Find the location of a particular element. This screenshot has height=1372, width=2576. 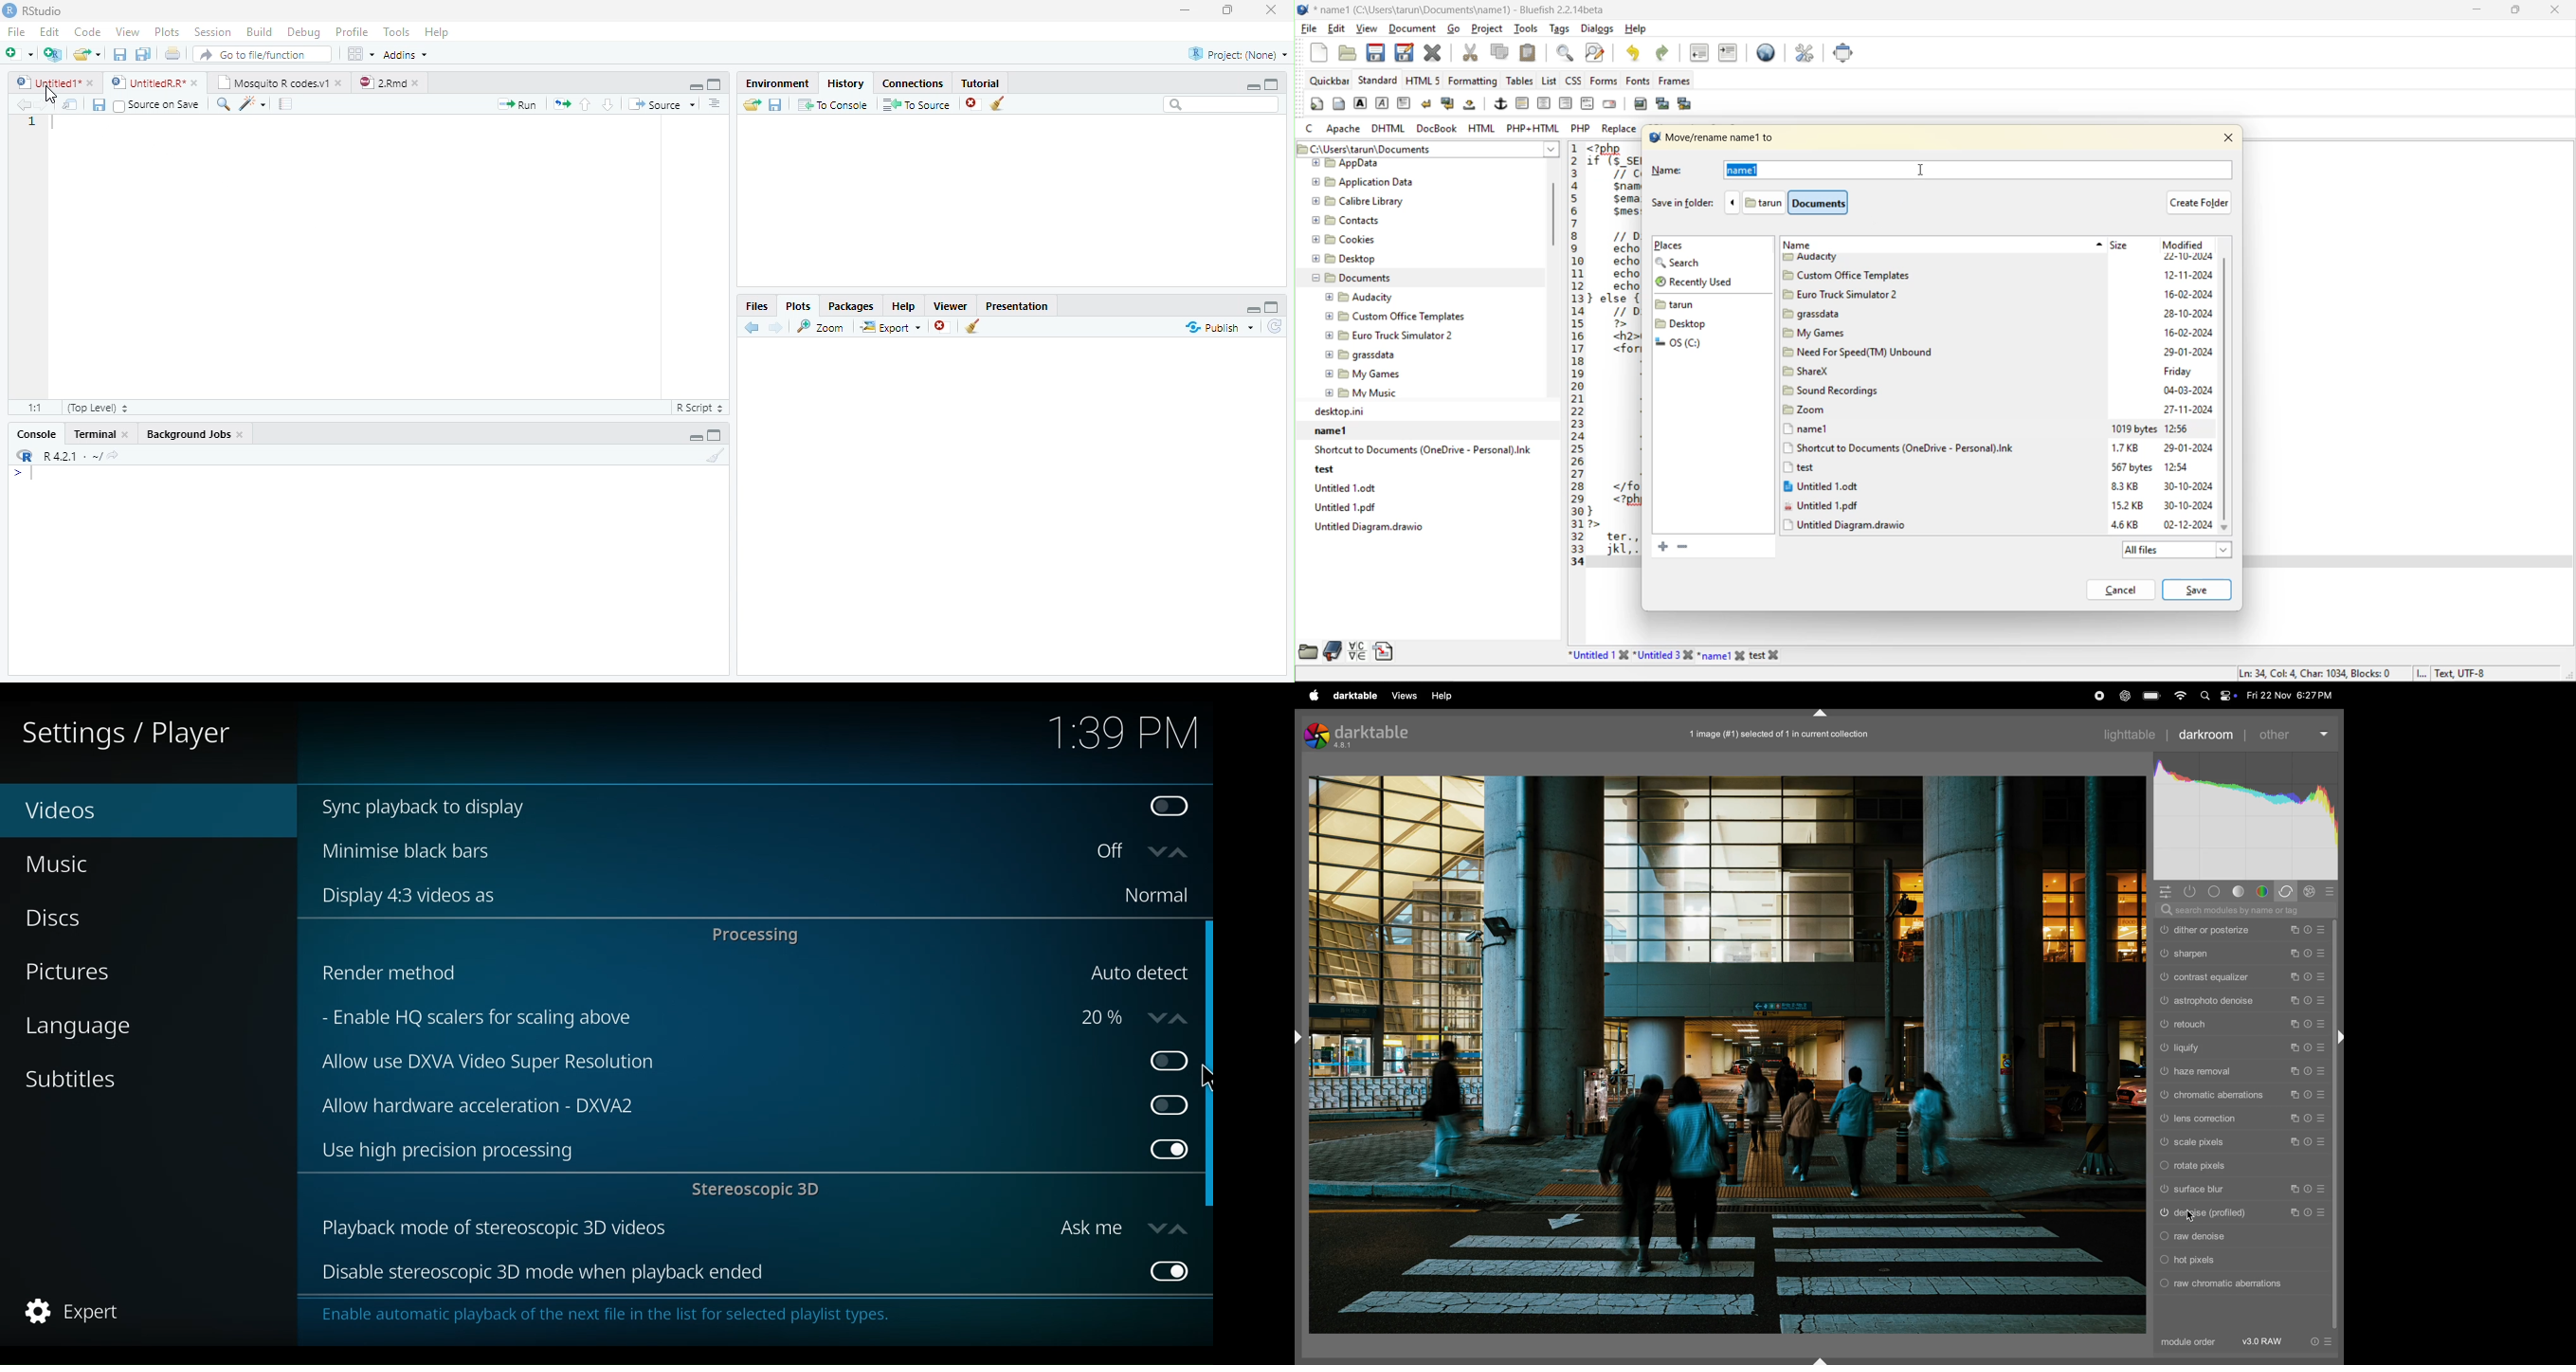

Environment is located at coordinates (778, 82).